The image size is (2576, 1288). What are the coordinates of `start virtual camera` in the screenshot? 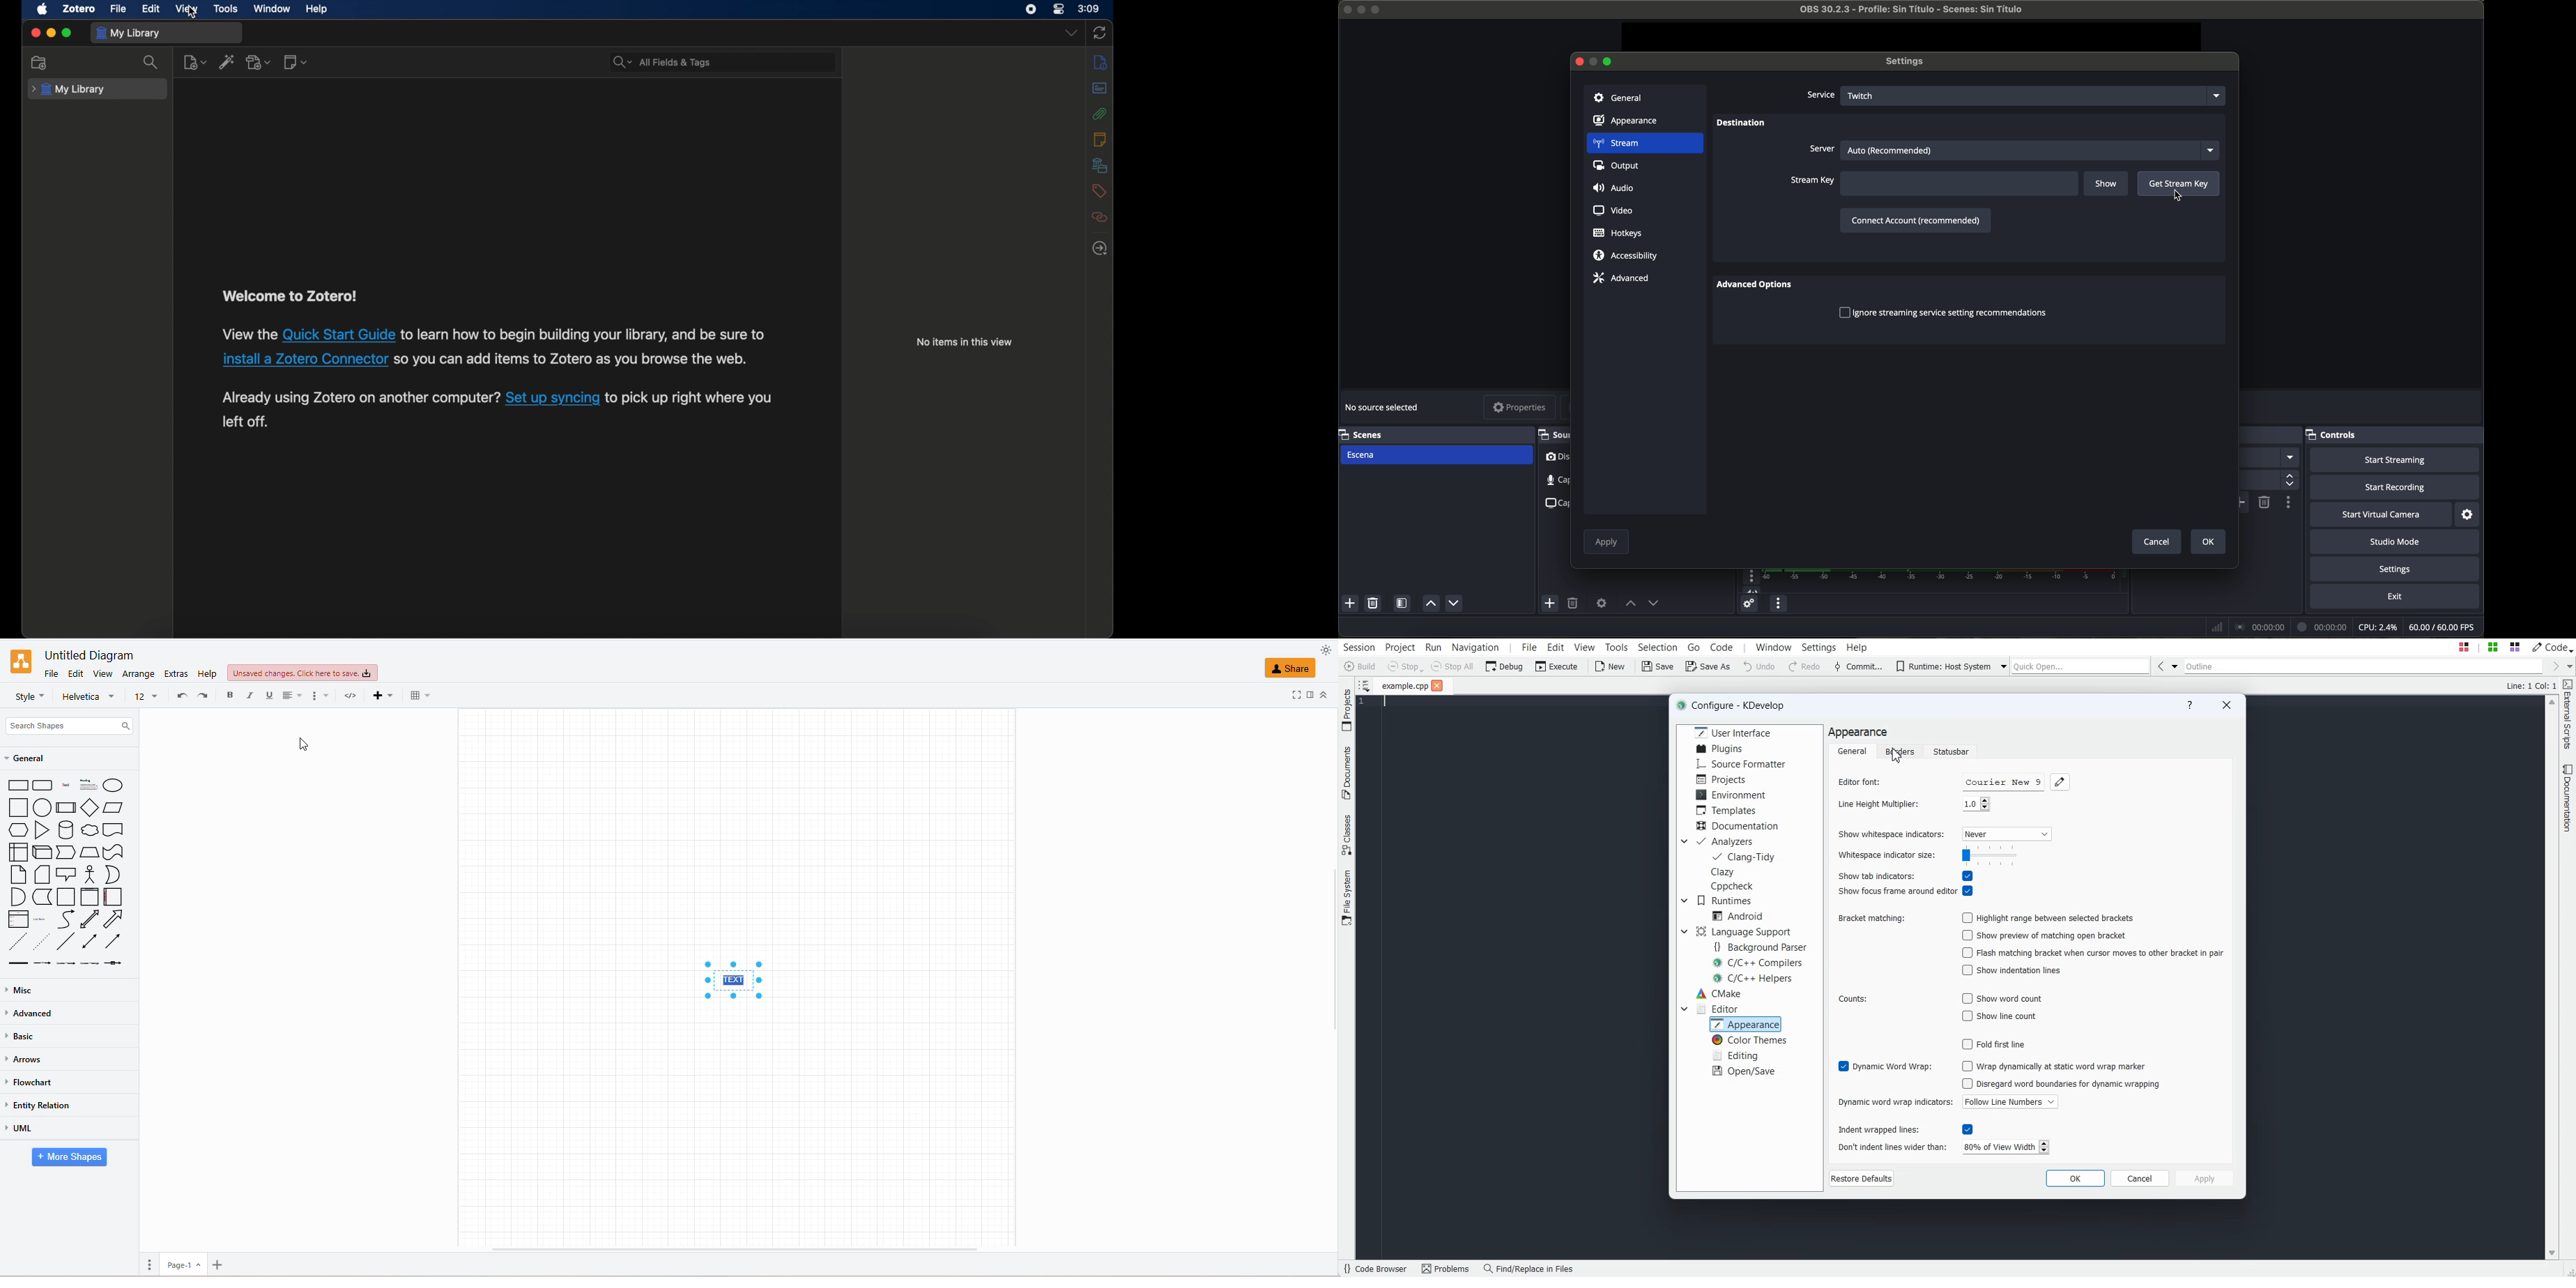 It's located at (2381, 515).